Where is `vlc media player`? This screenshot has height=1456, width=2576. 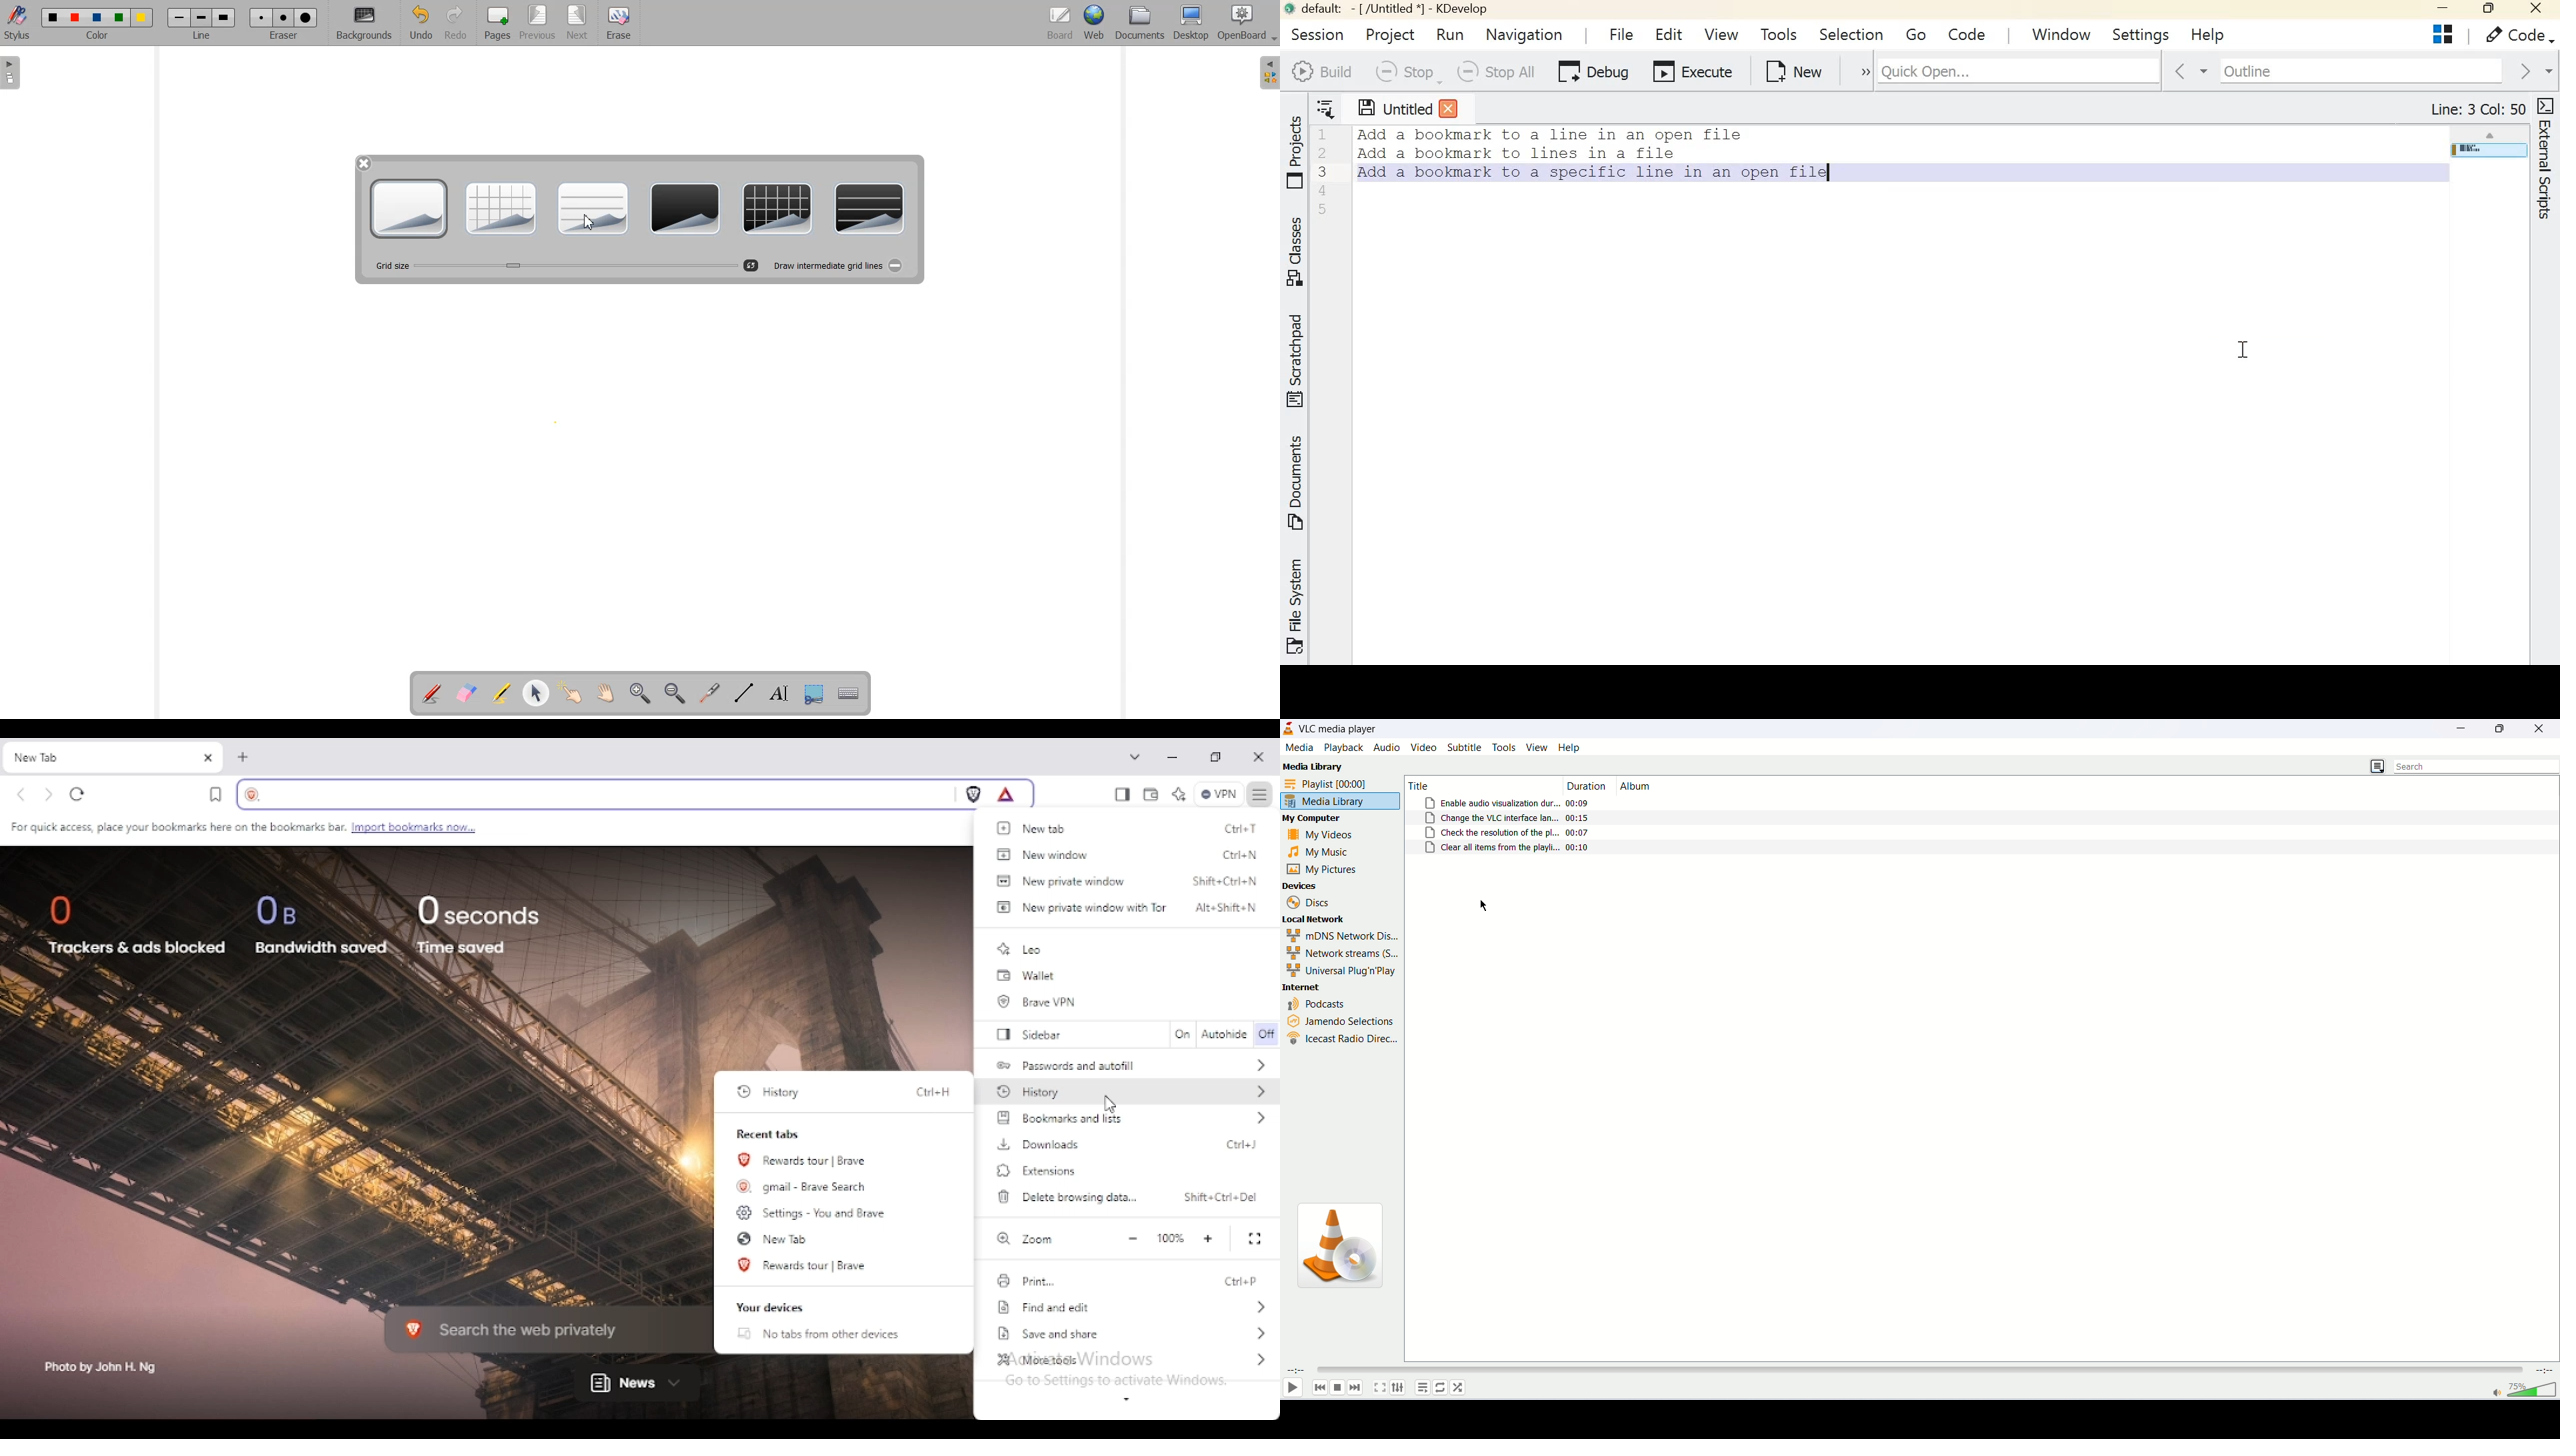 vlc media player is located at coordinates (1339, 729).